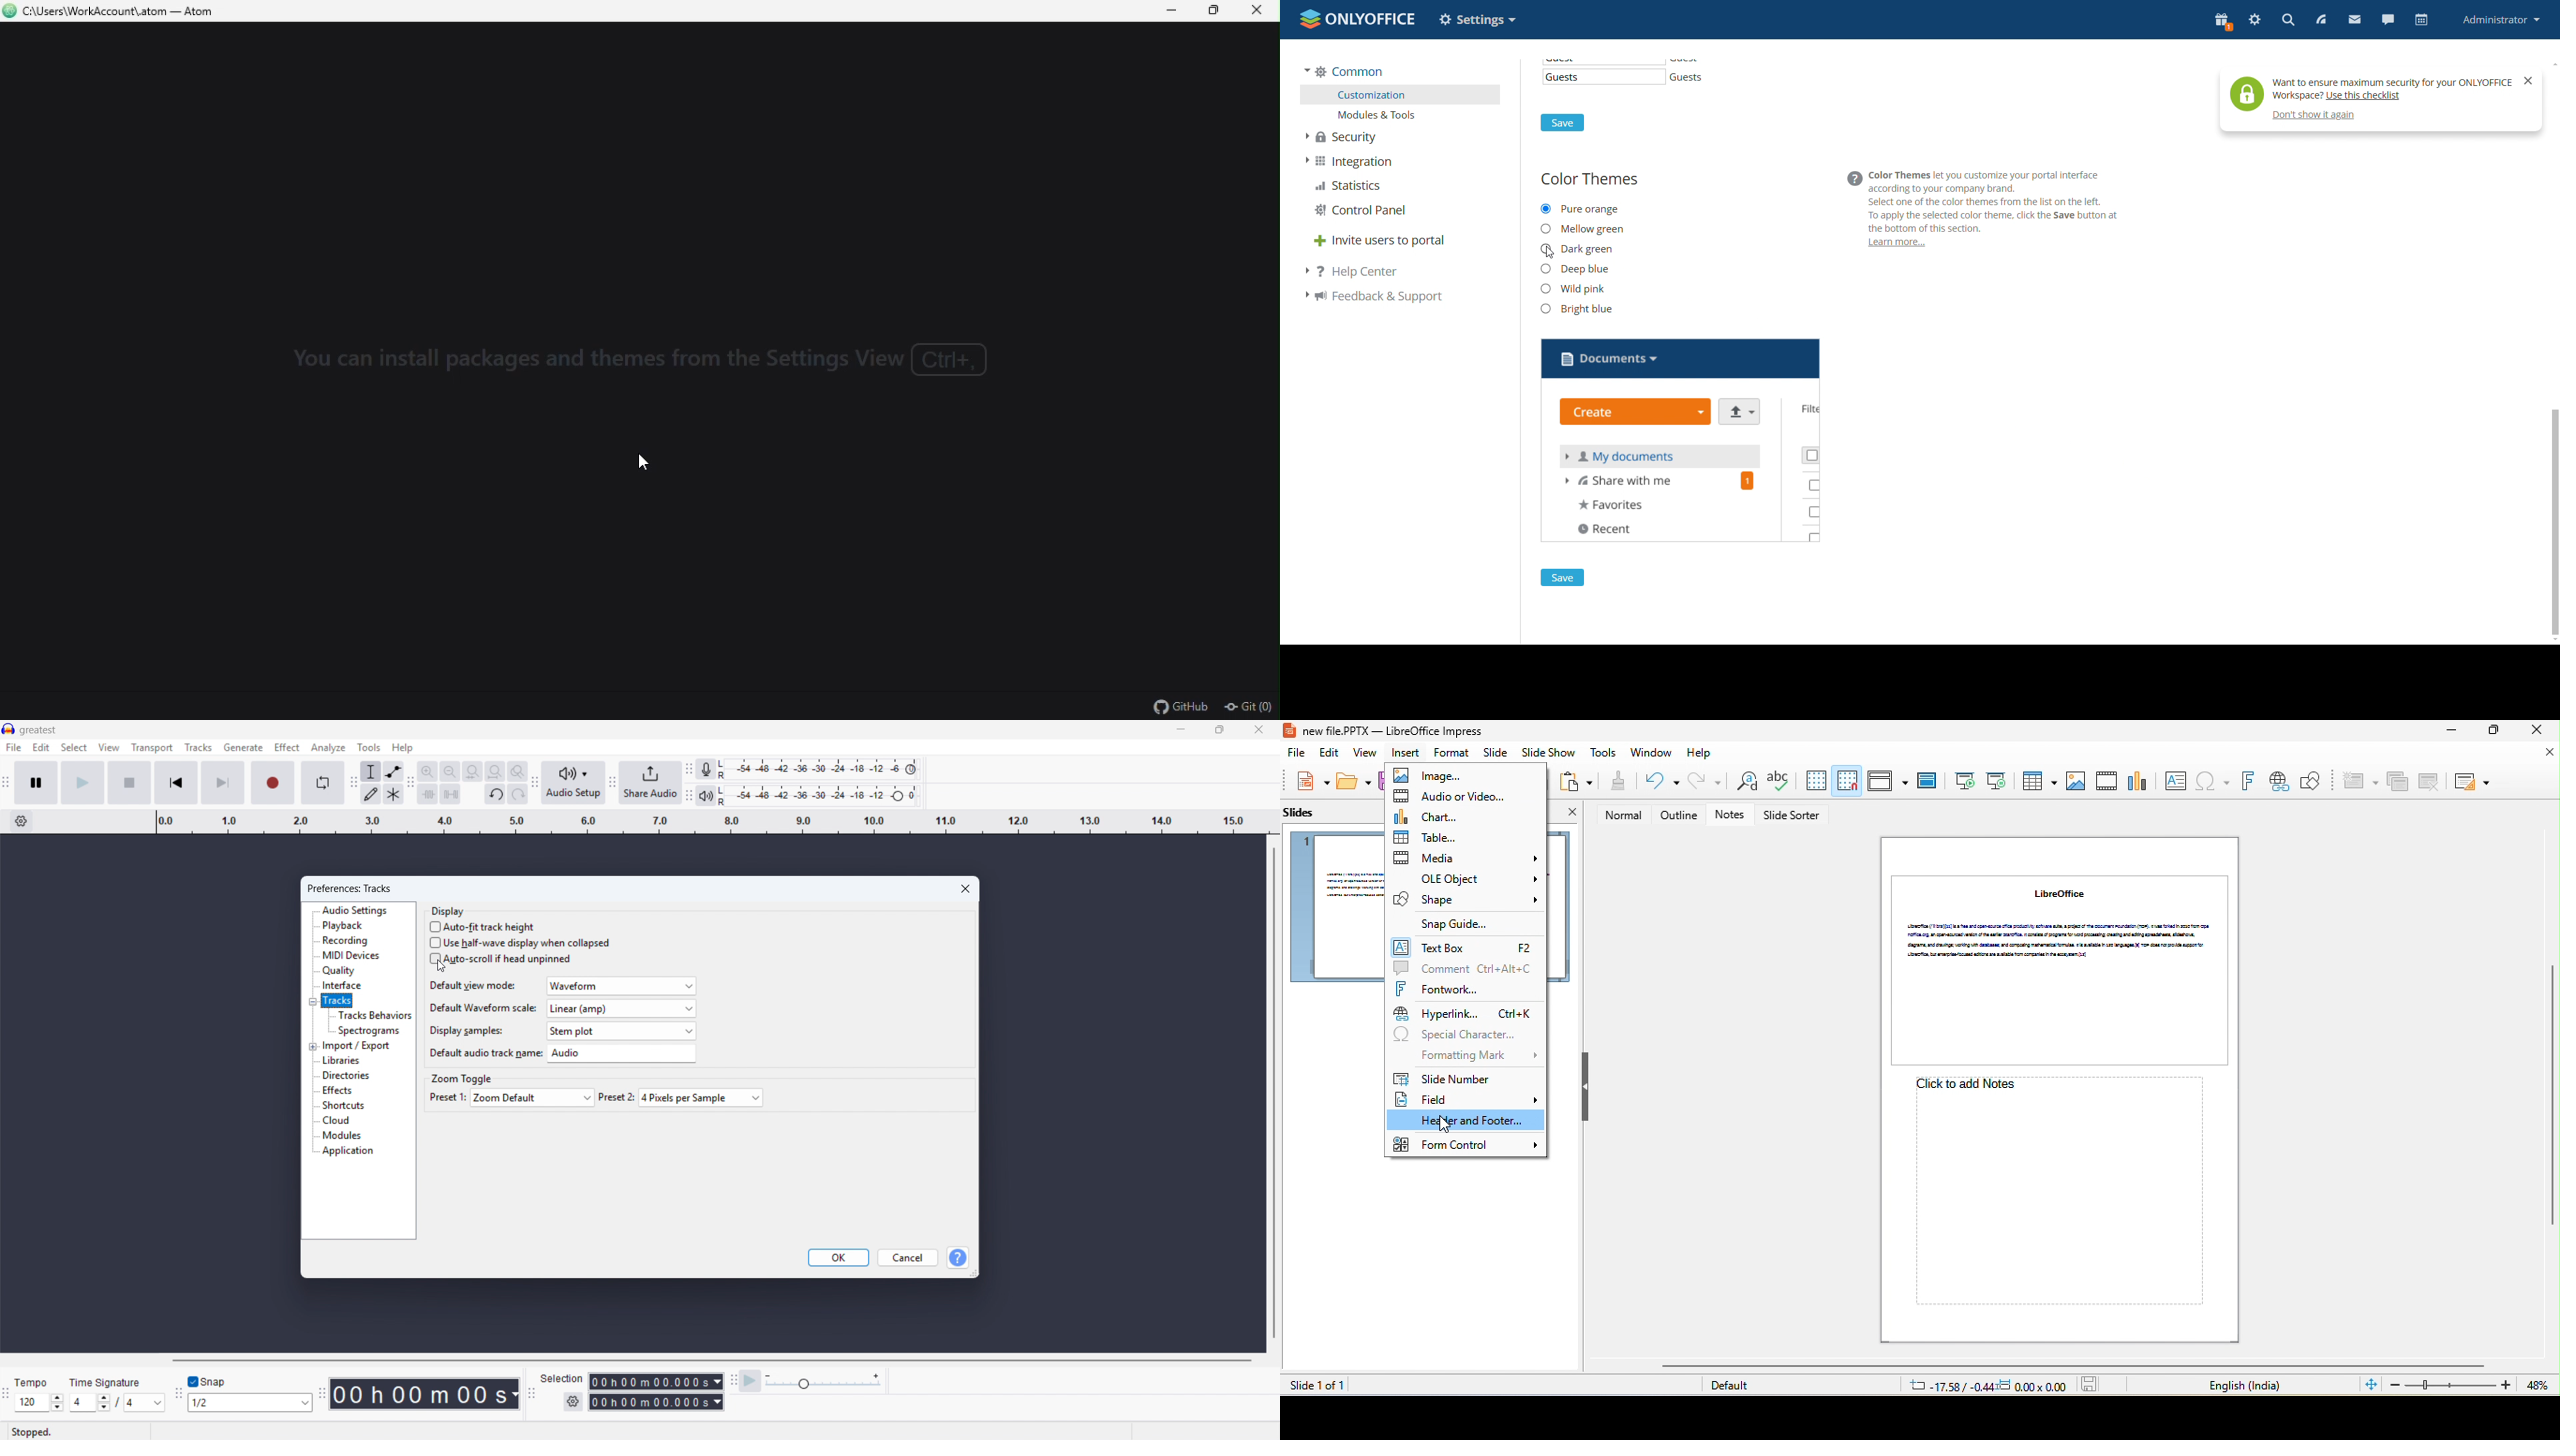  Describe the element at coordinates (2320, 20) in the screenshot. I see `feed` at that location.